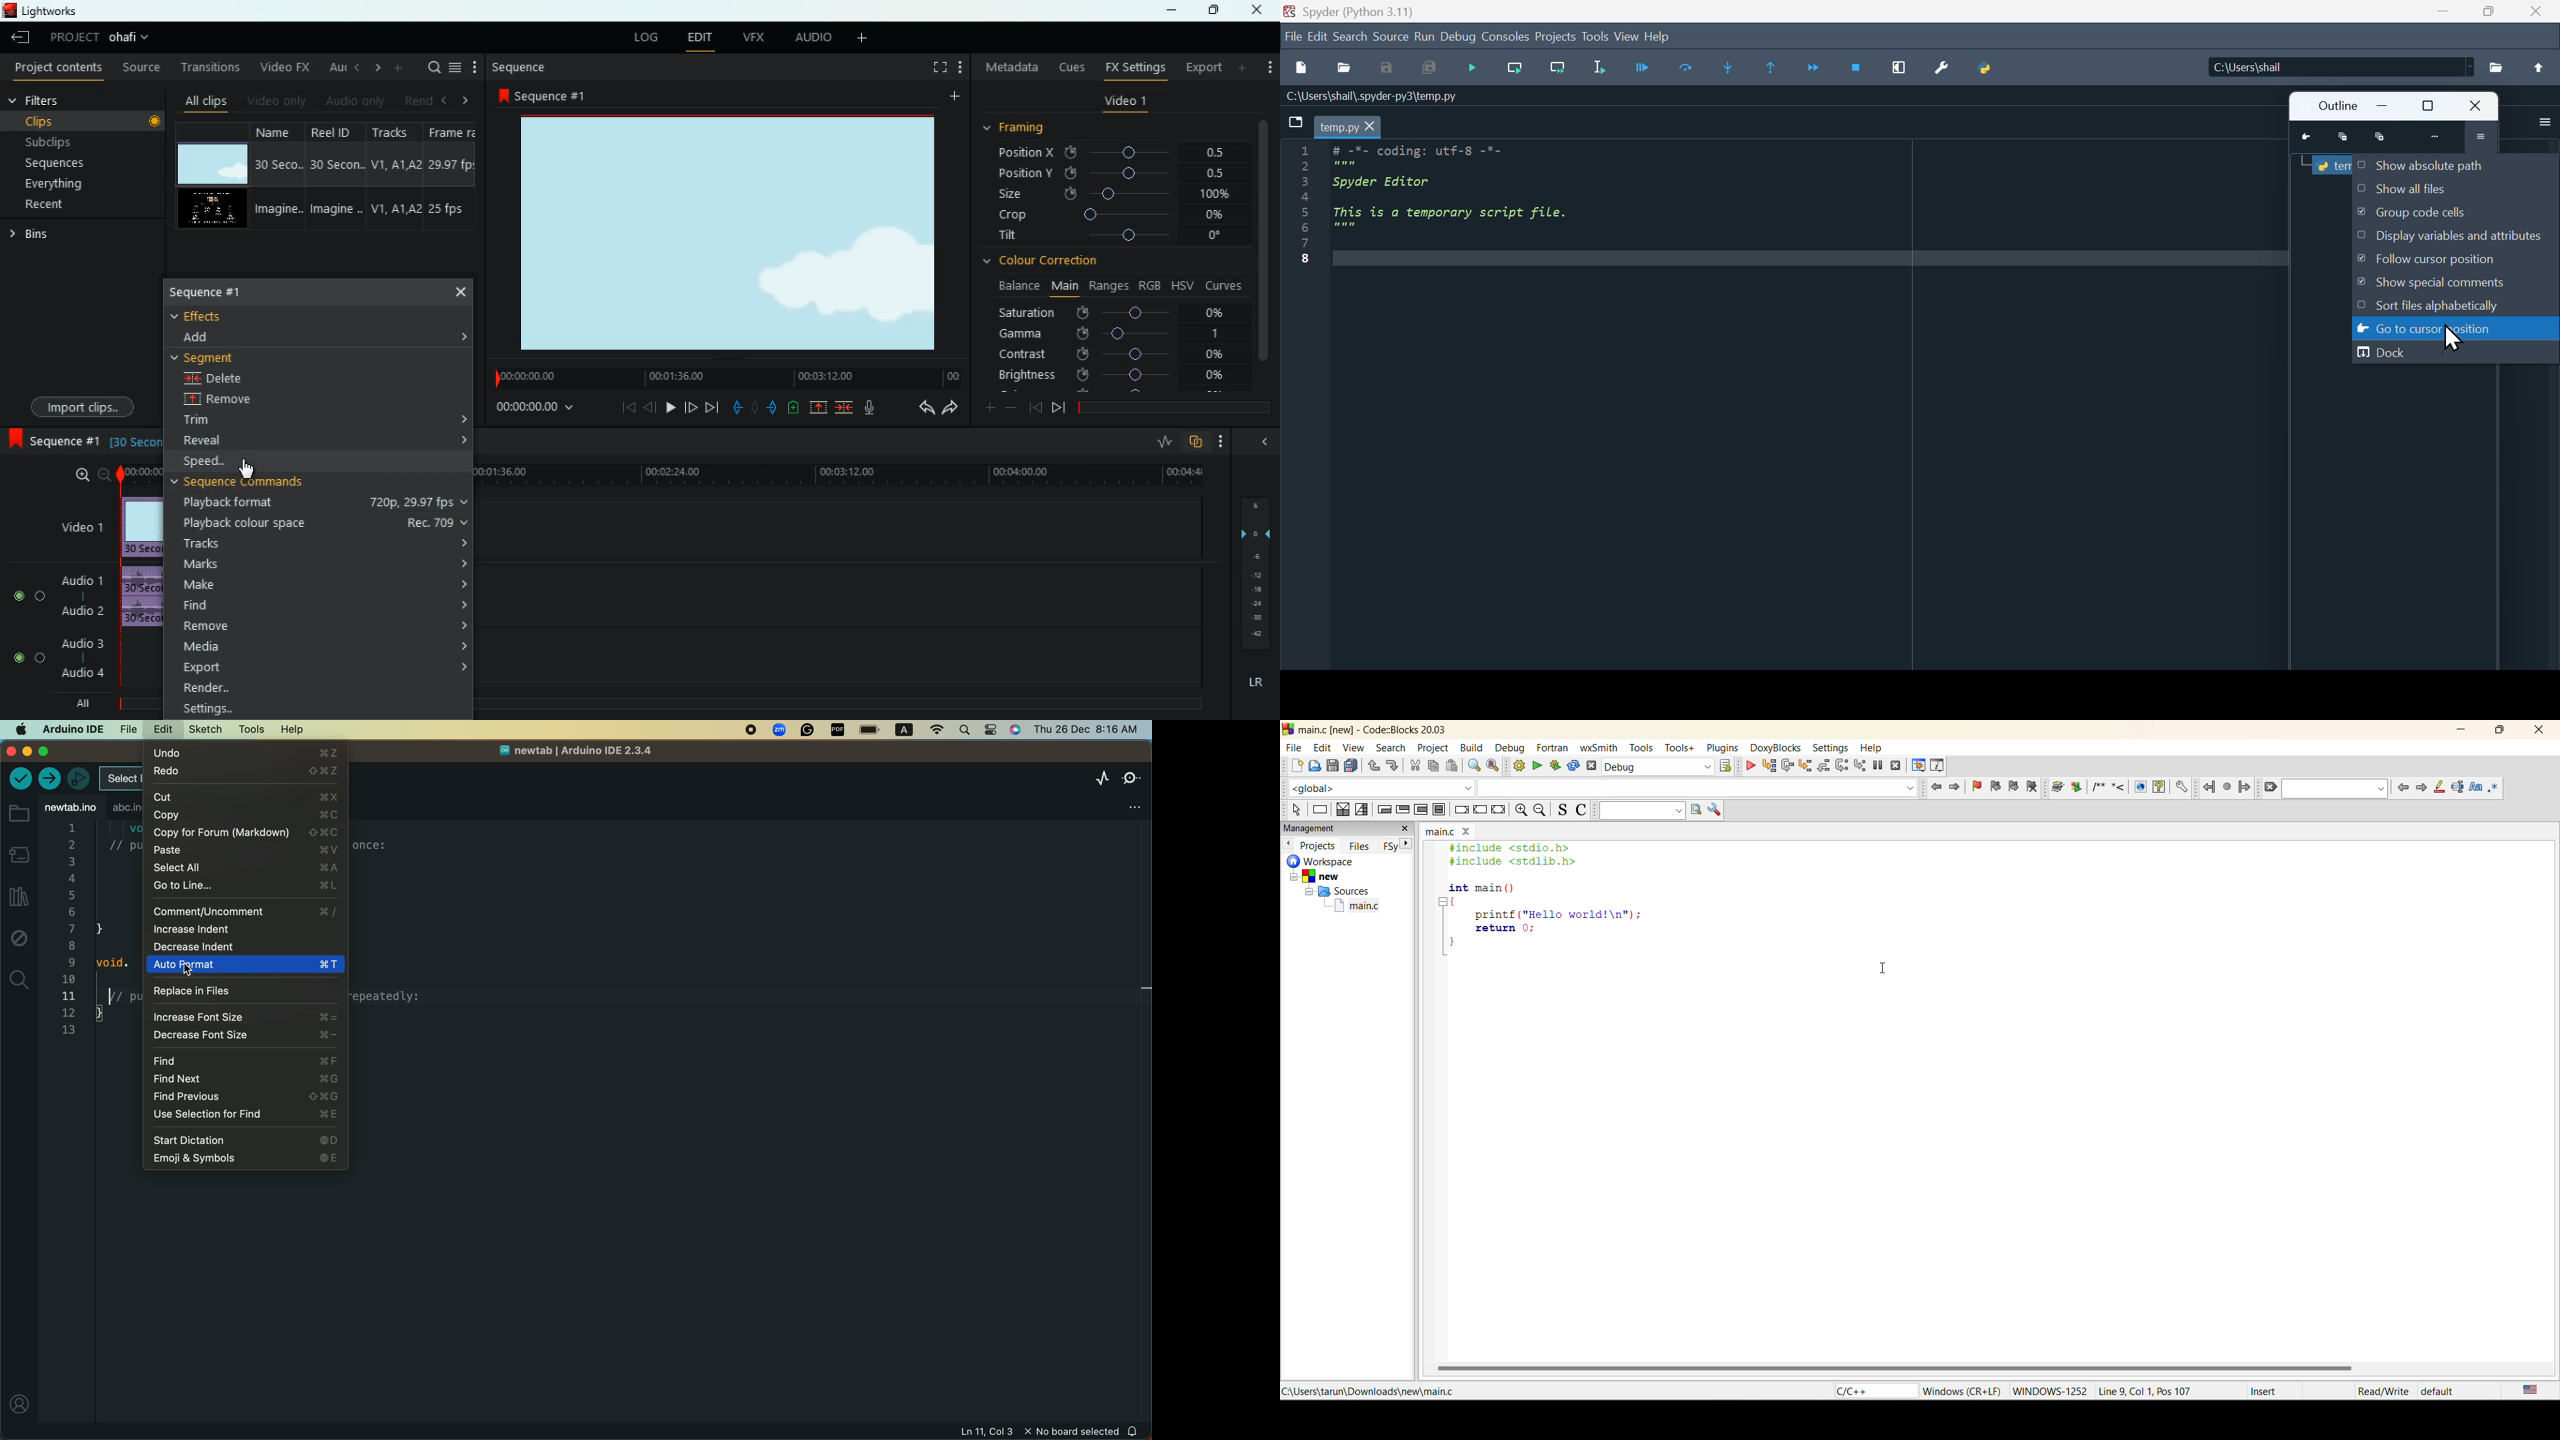  What do you see at coordinates (1722, 749) in the screenshot?
I see `plugins` at bounding box center [1722, 749].